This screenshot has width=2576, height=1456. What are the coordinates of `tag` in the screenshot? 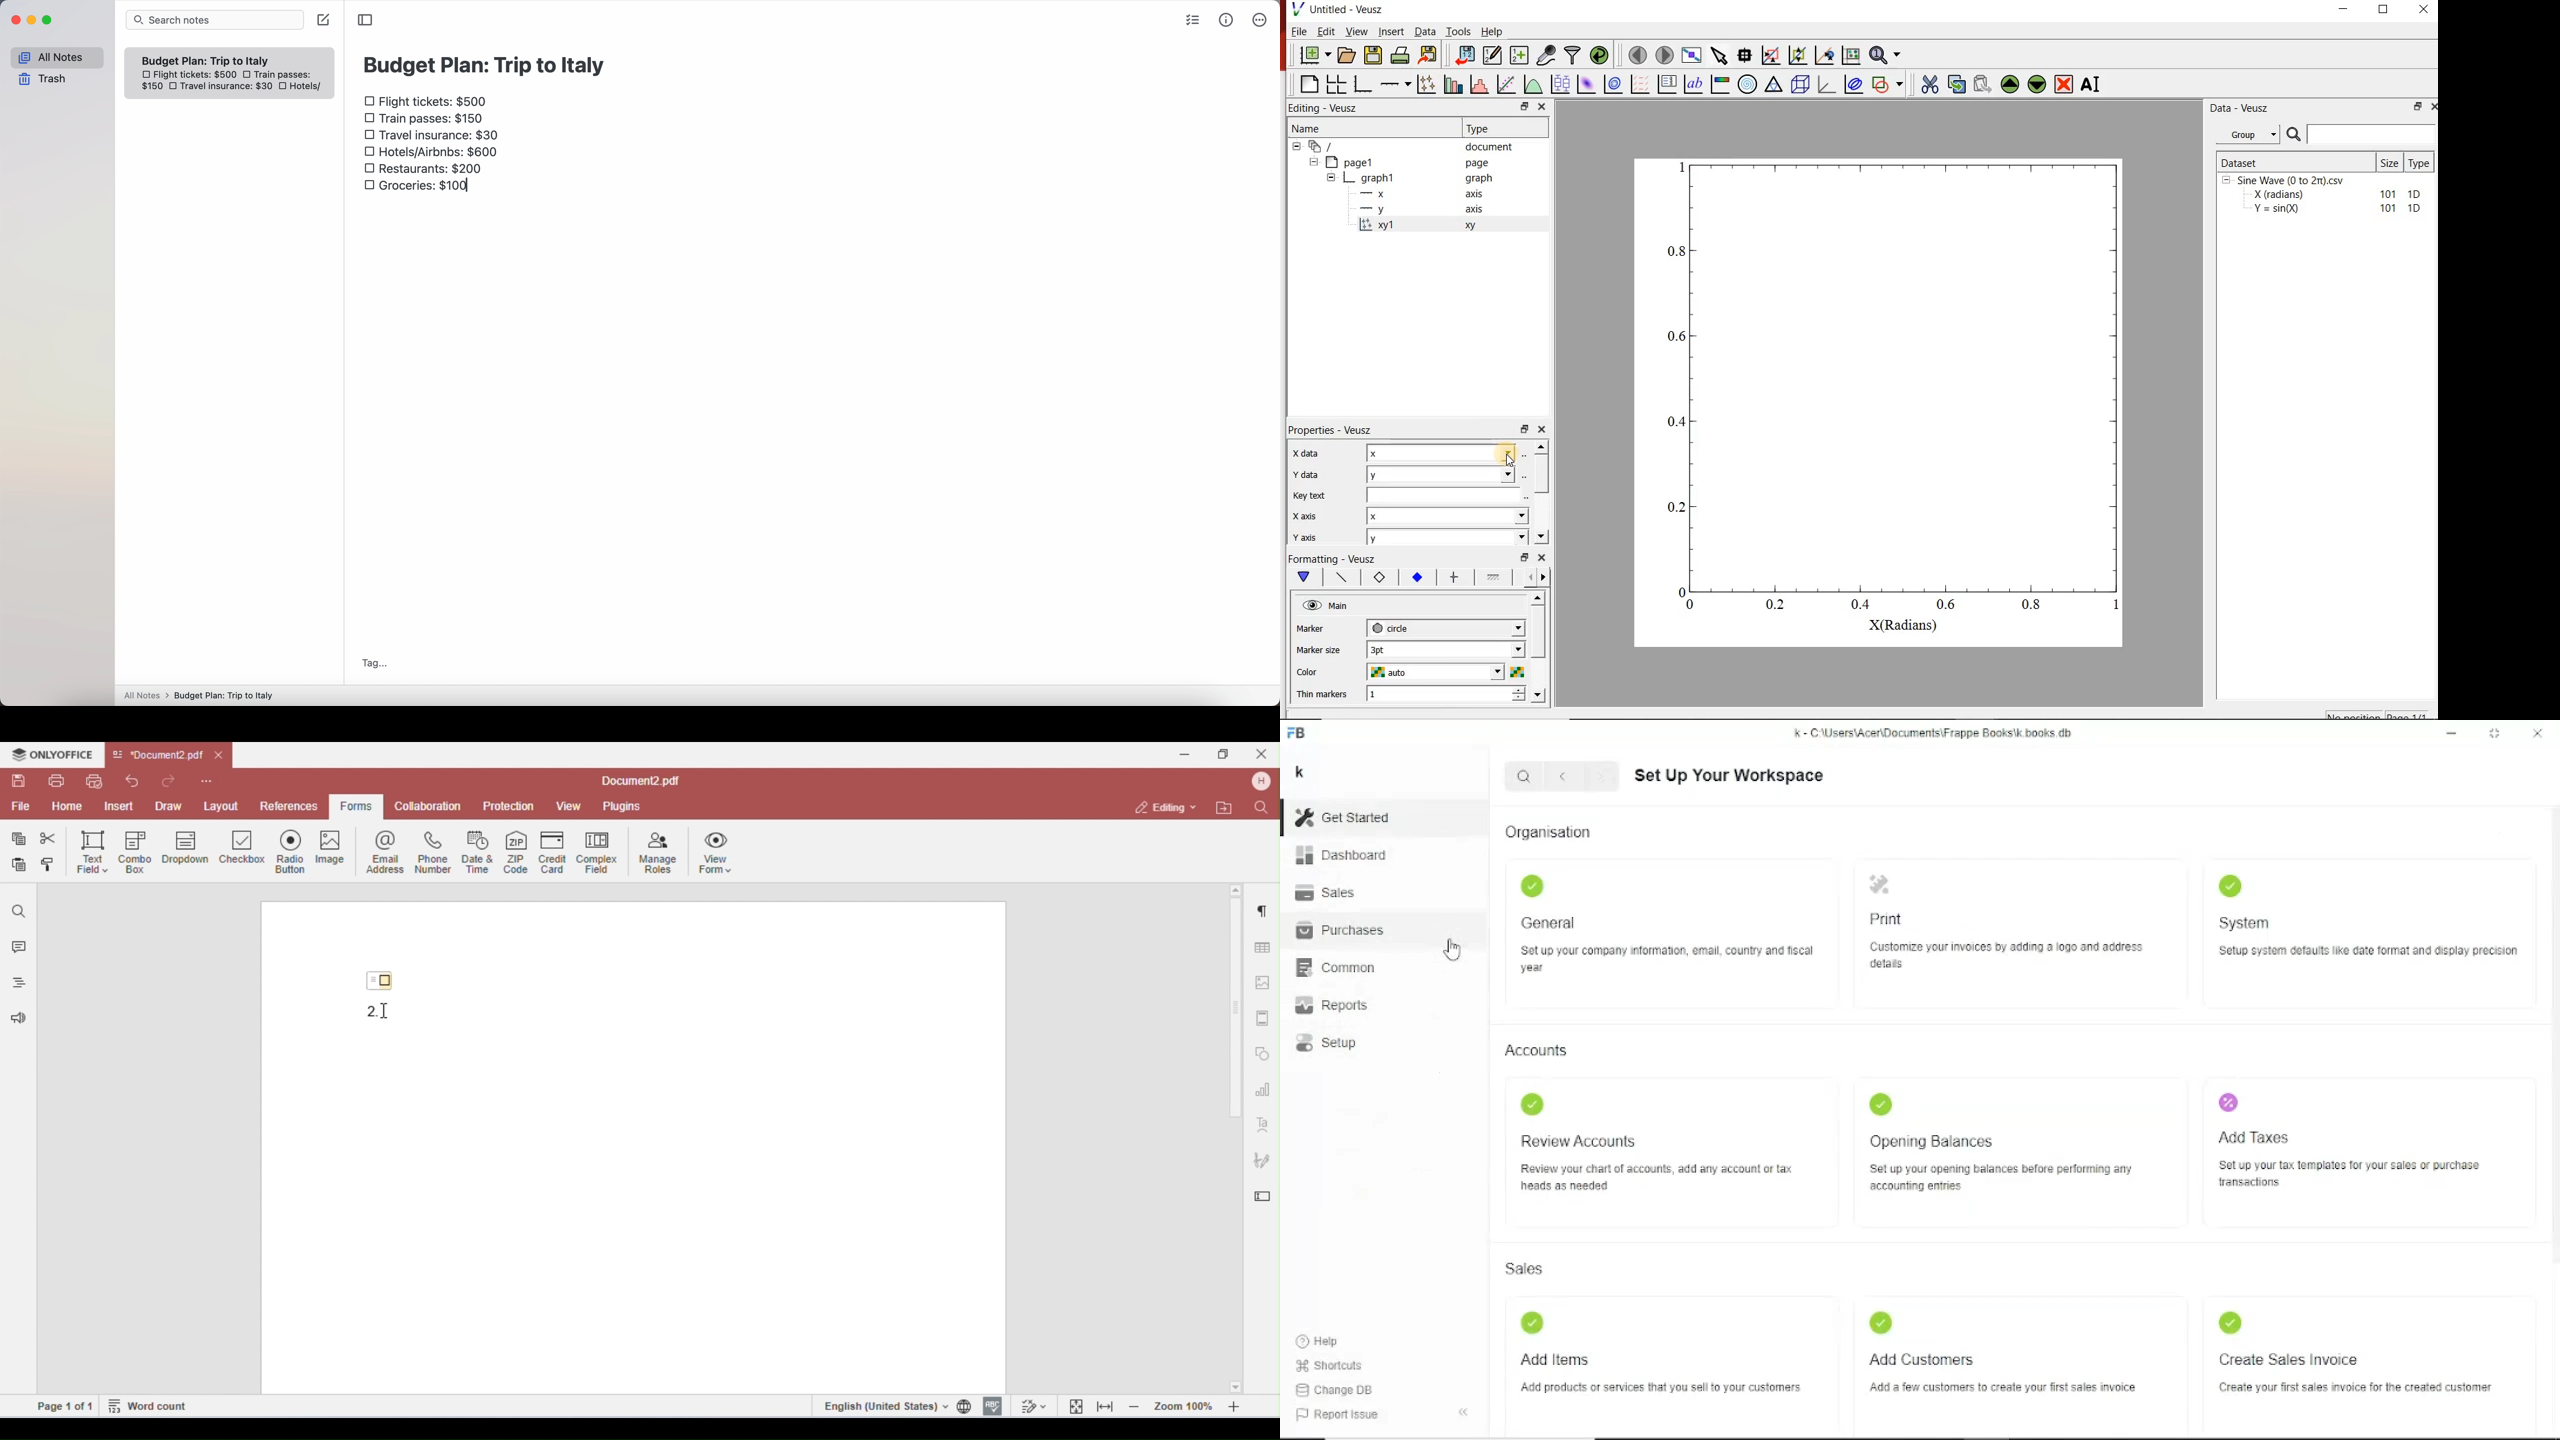 It's located at (374, 663).